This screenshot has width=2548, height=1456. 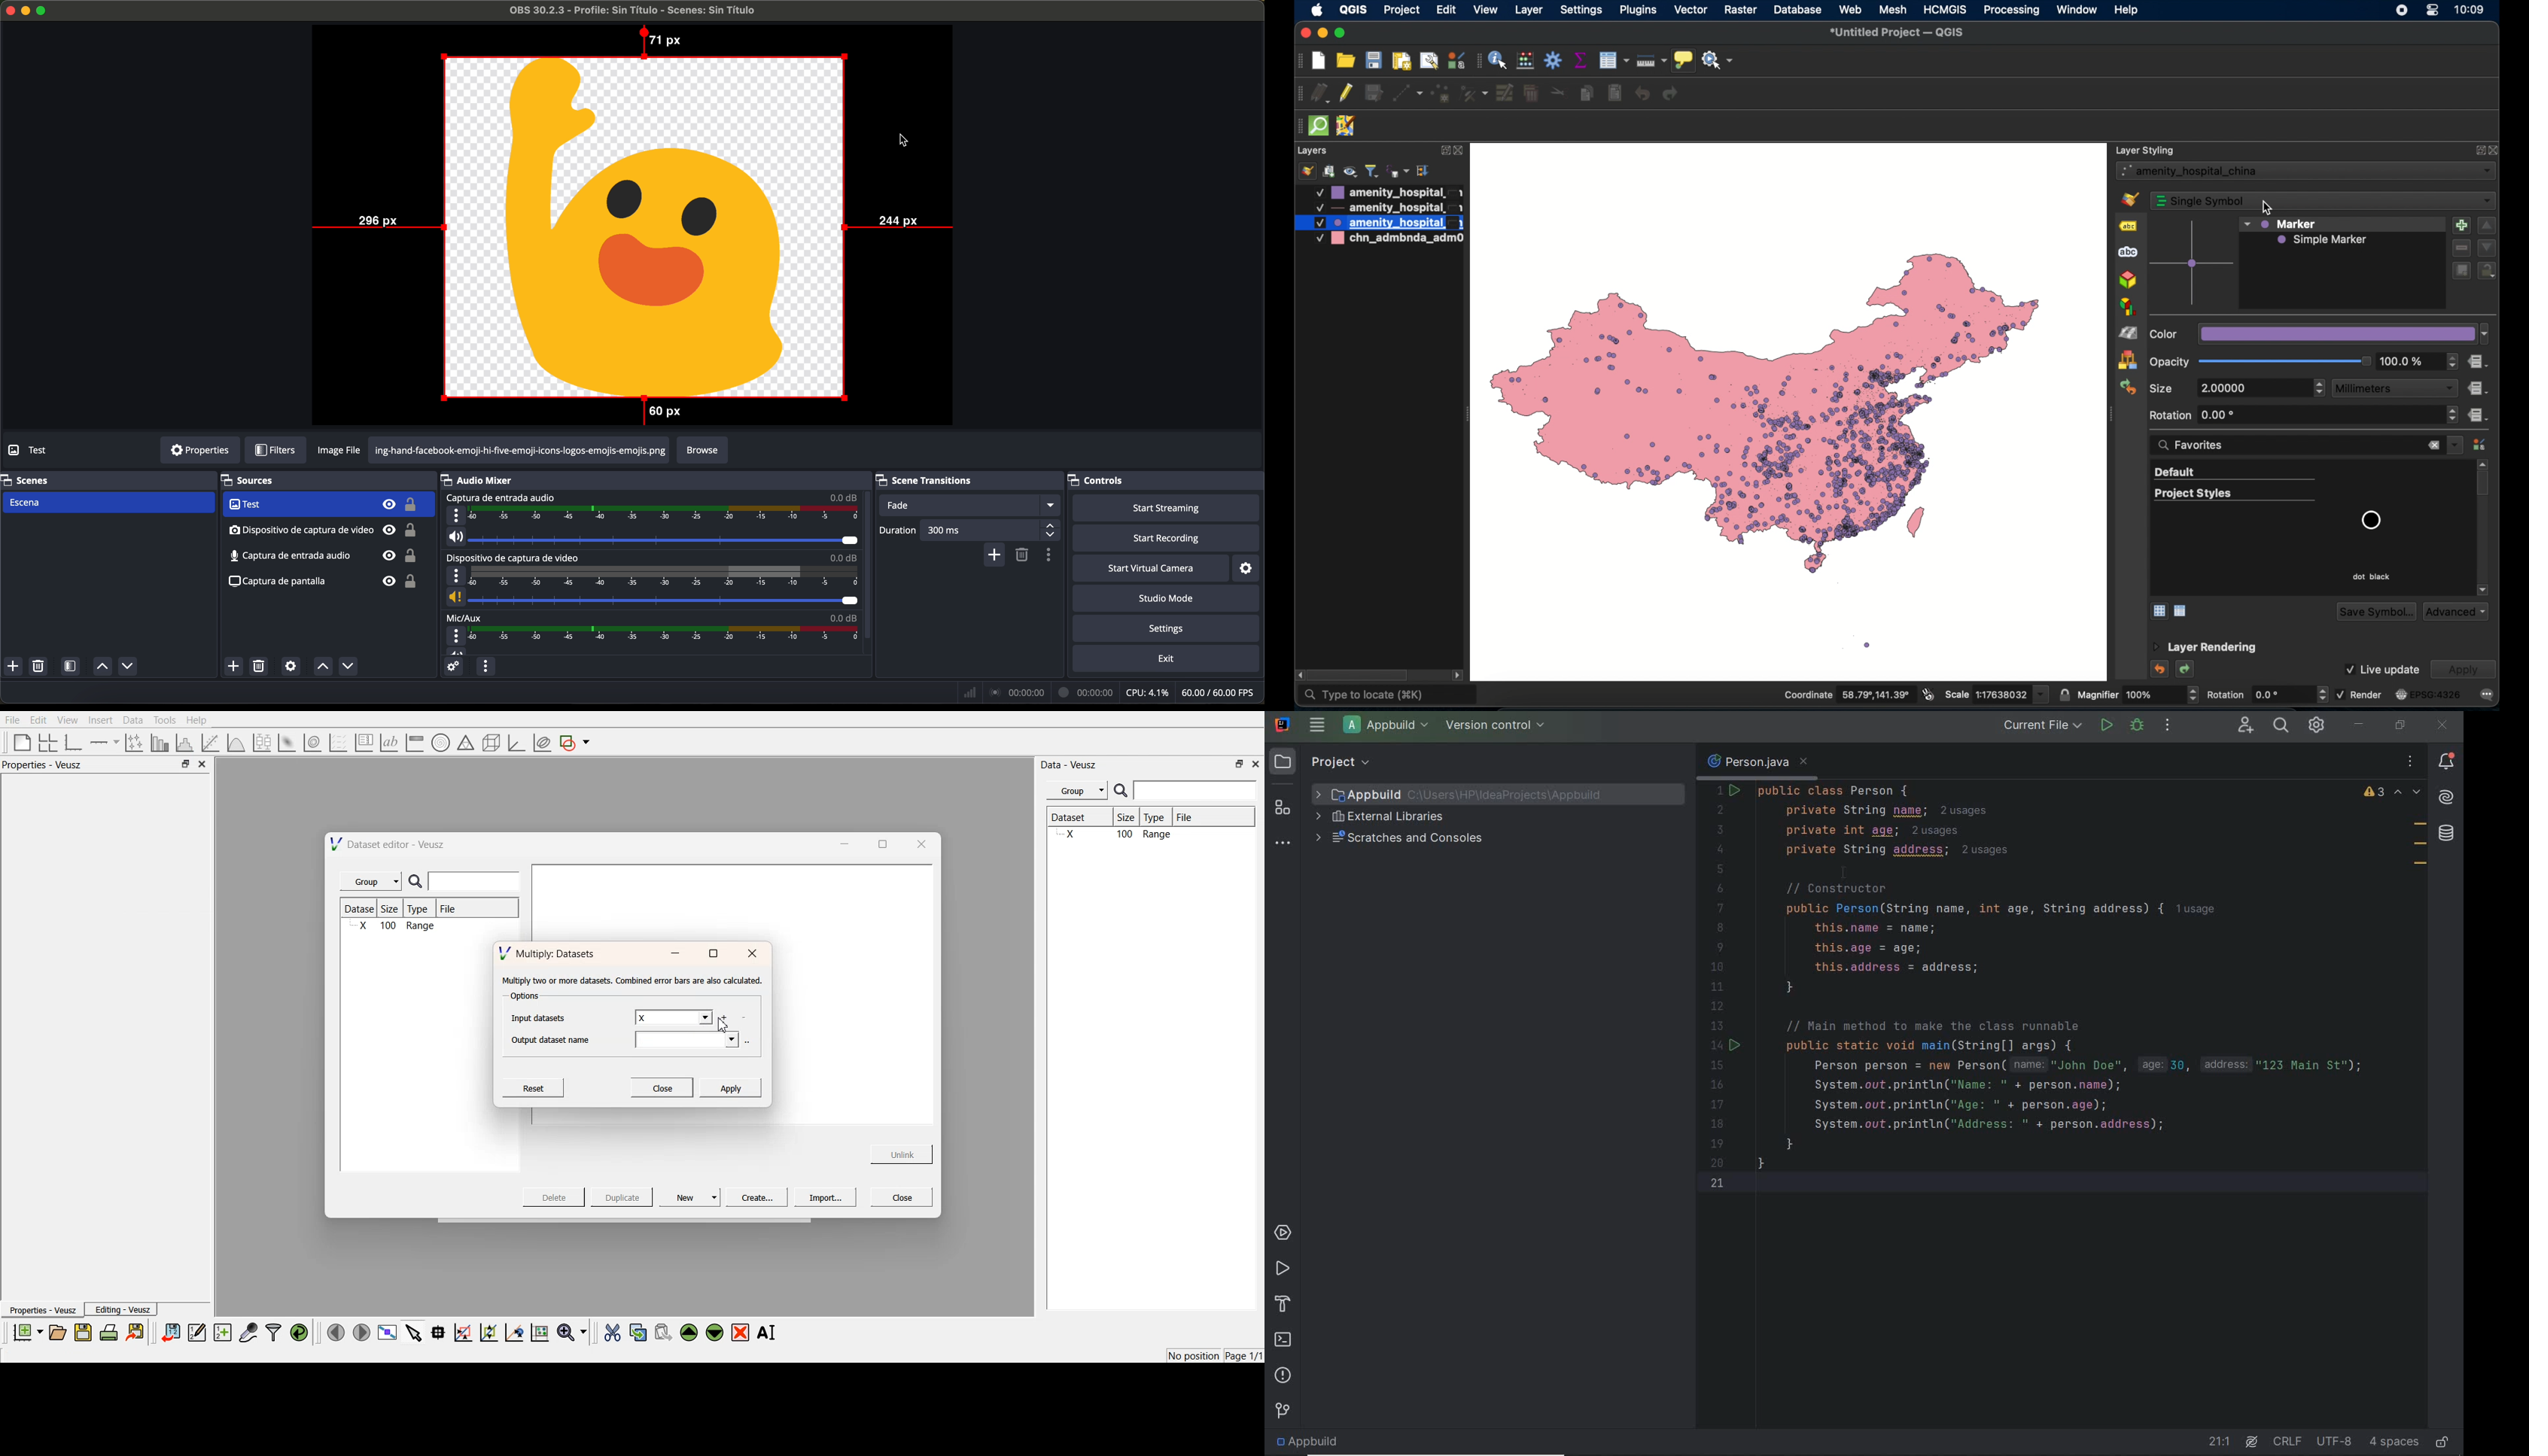 What do you see at coordinates (9, 9) in the screenshot?
I see `close program` at bounding box center [9, 9].